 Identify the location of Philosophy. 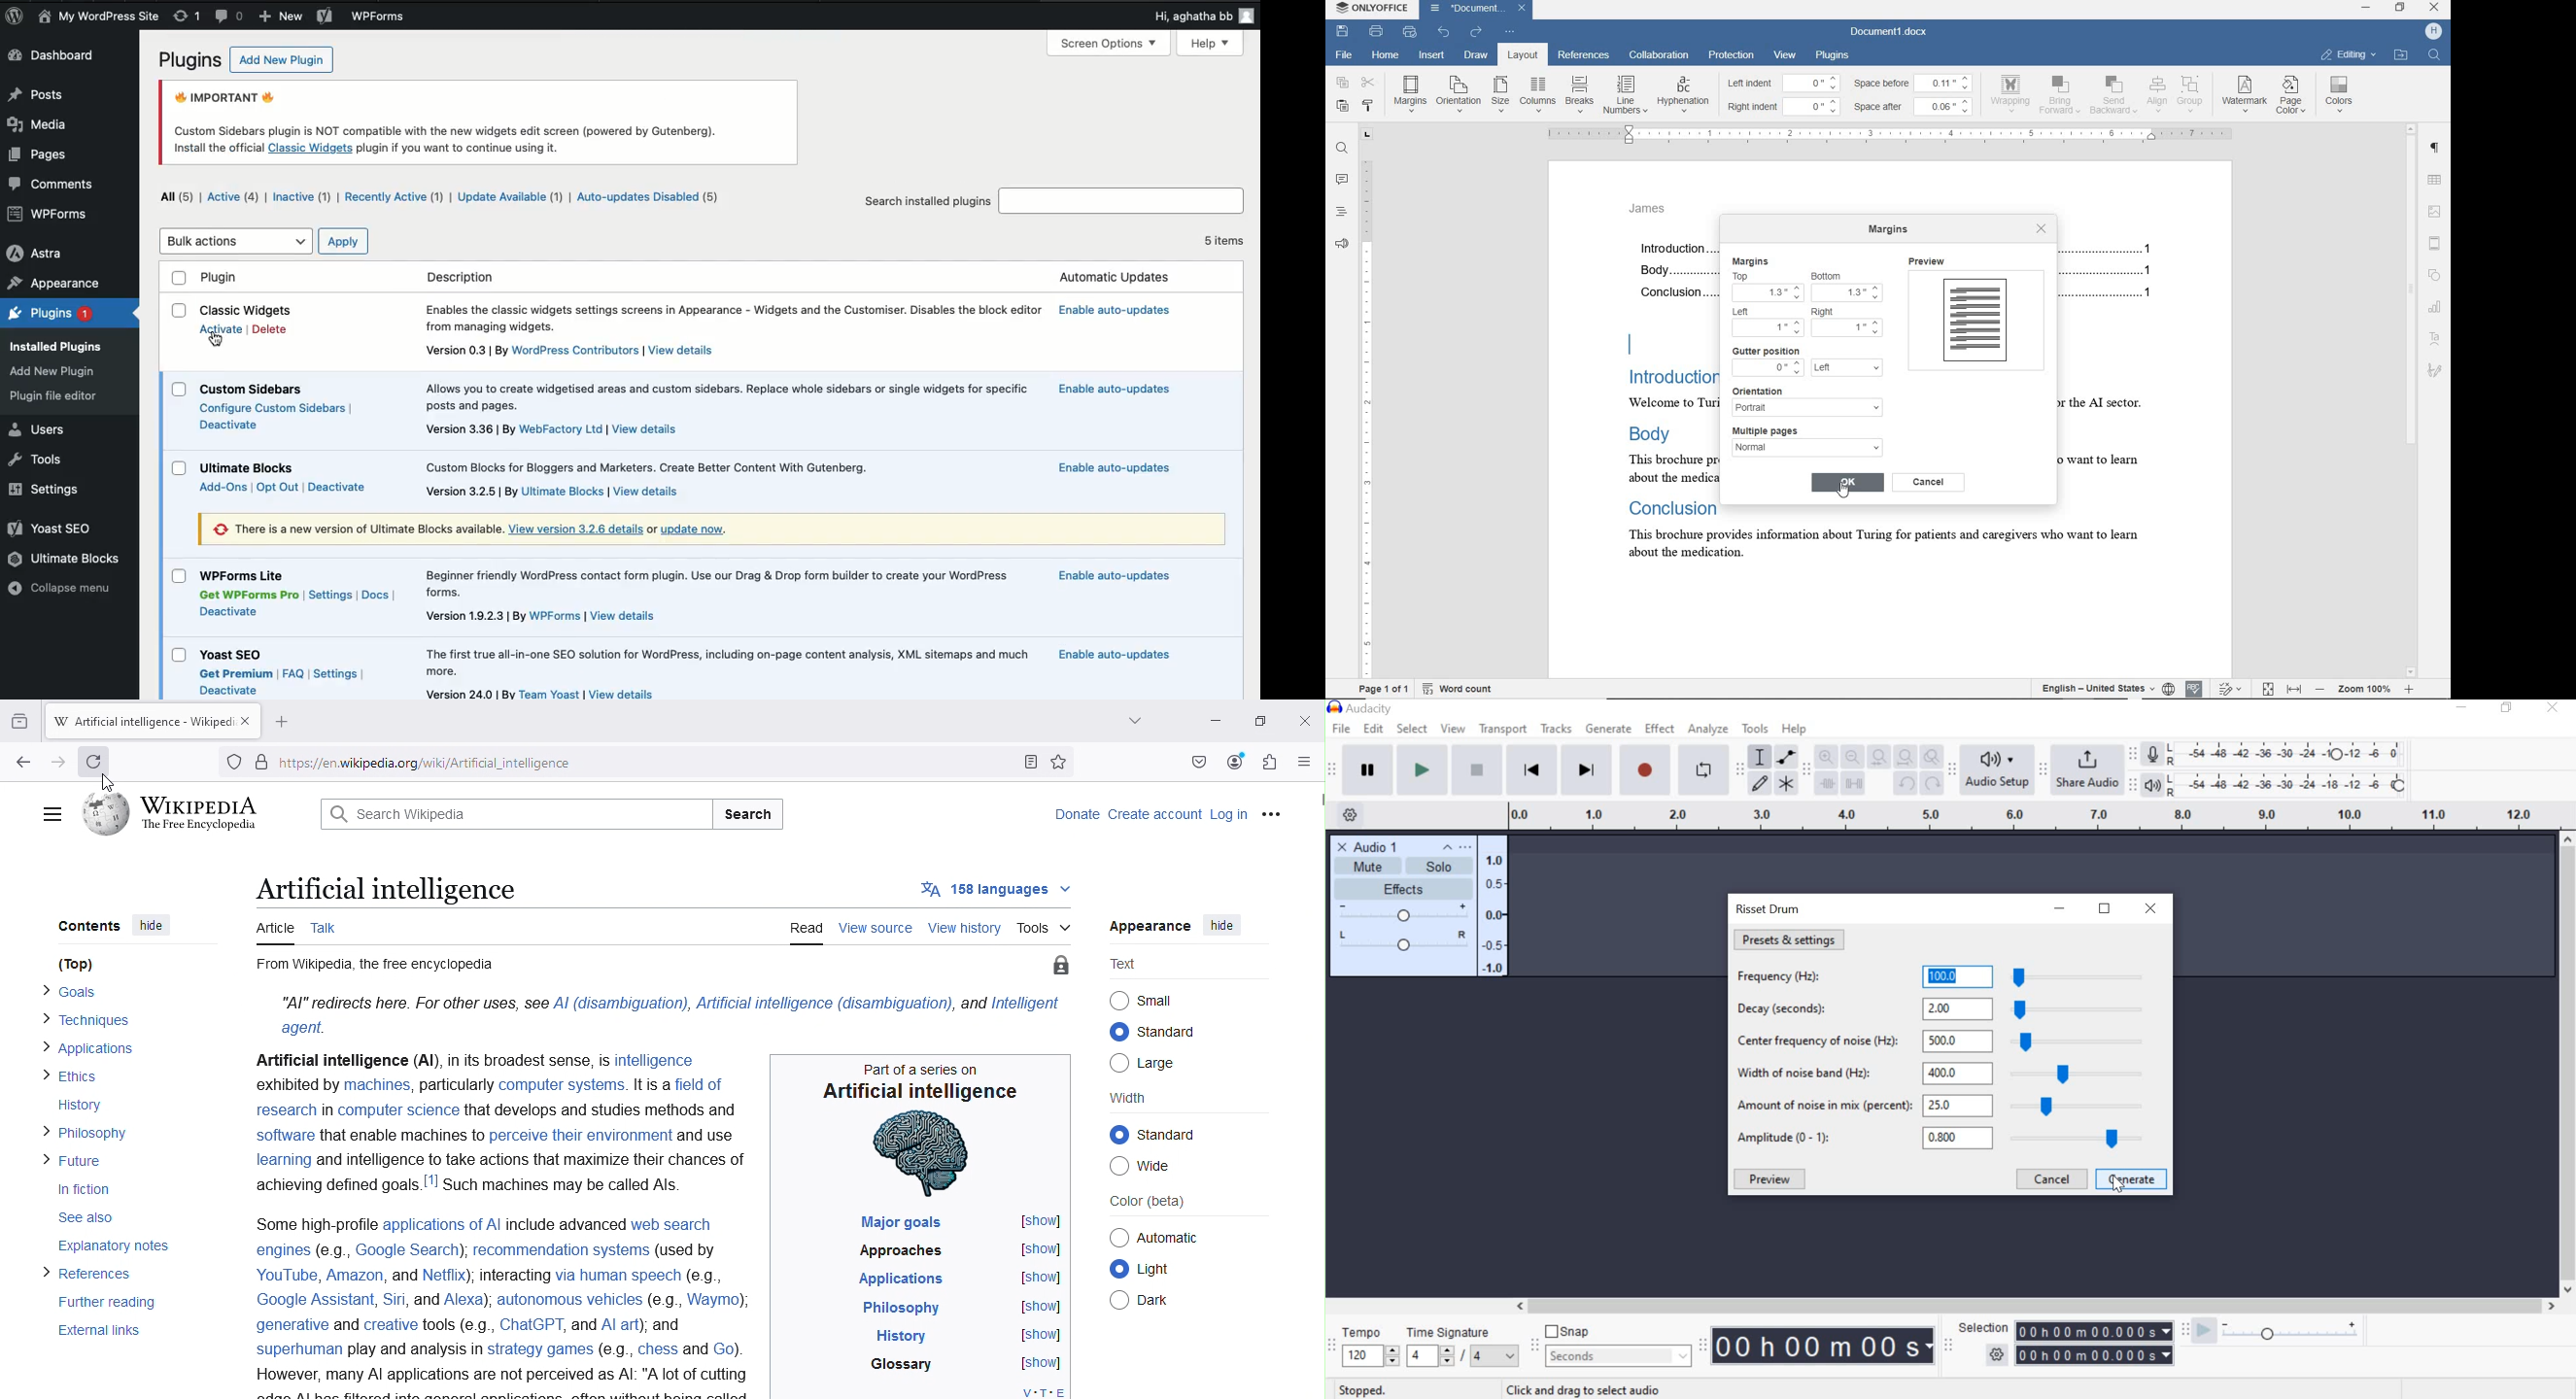
(903, 1309).